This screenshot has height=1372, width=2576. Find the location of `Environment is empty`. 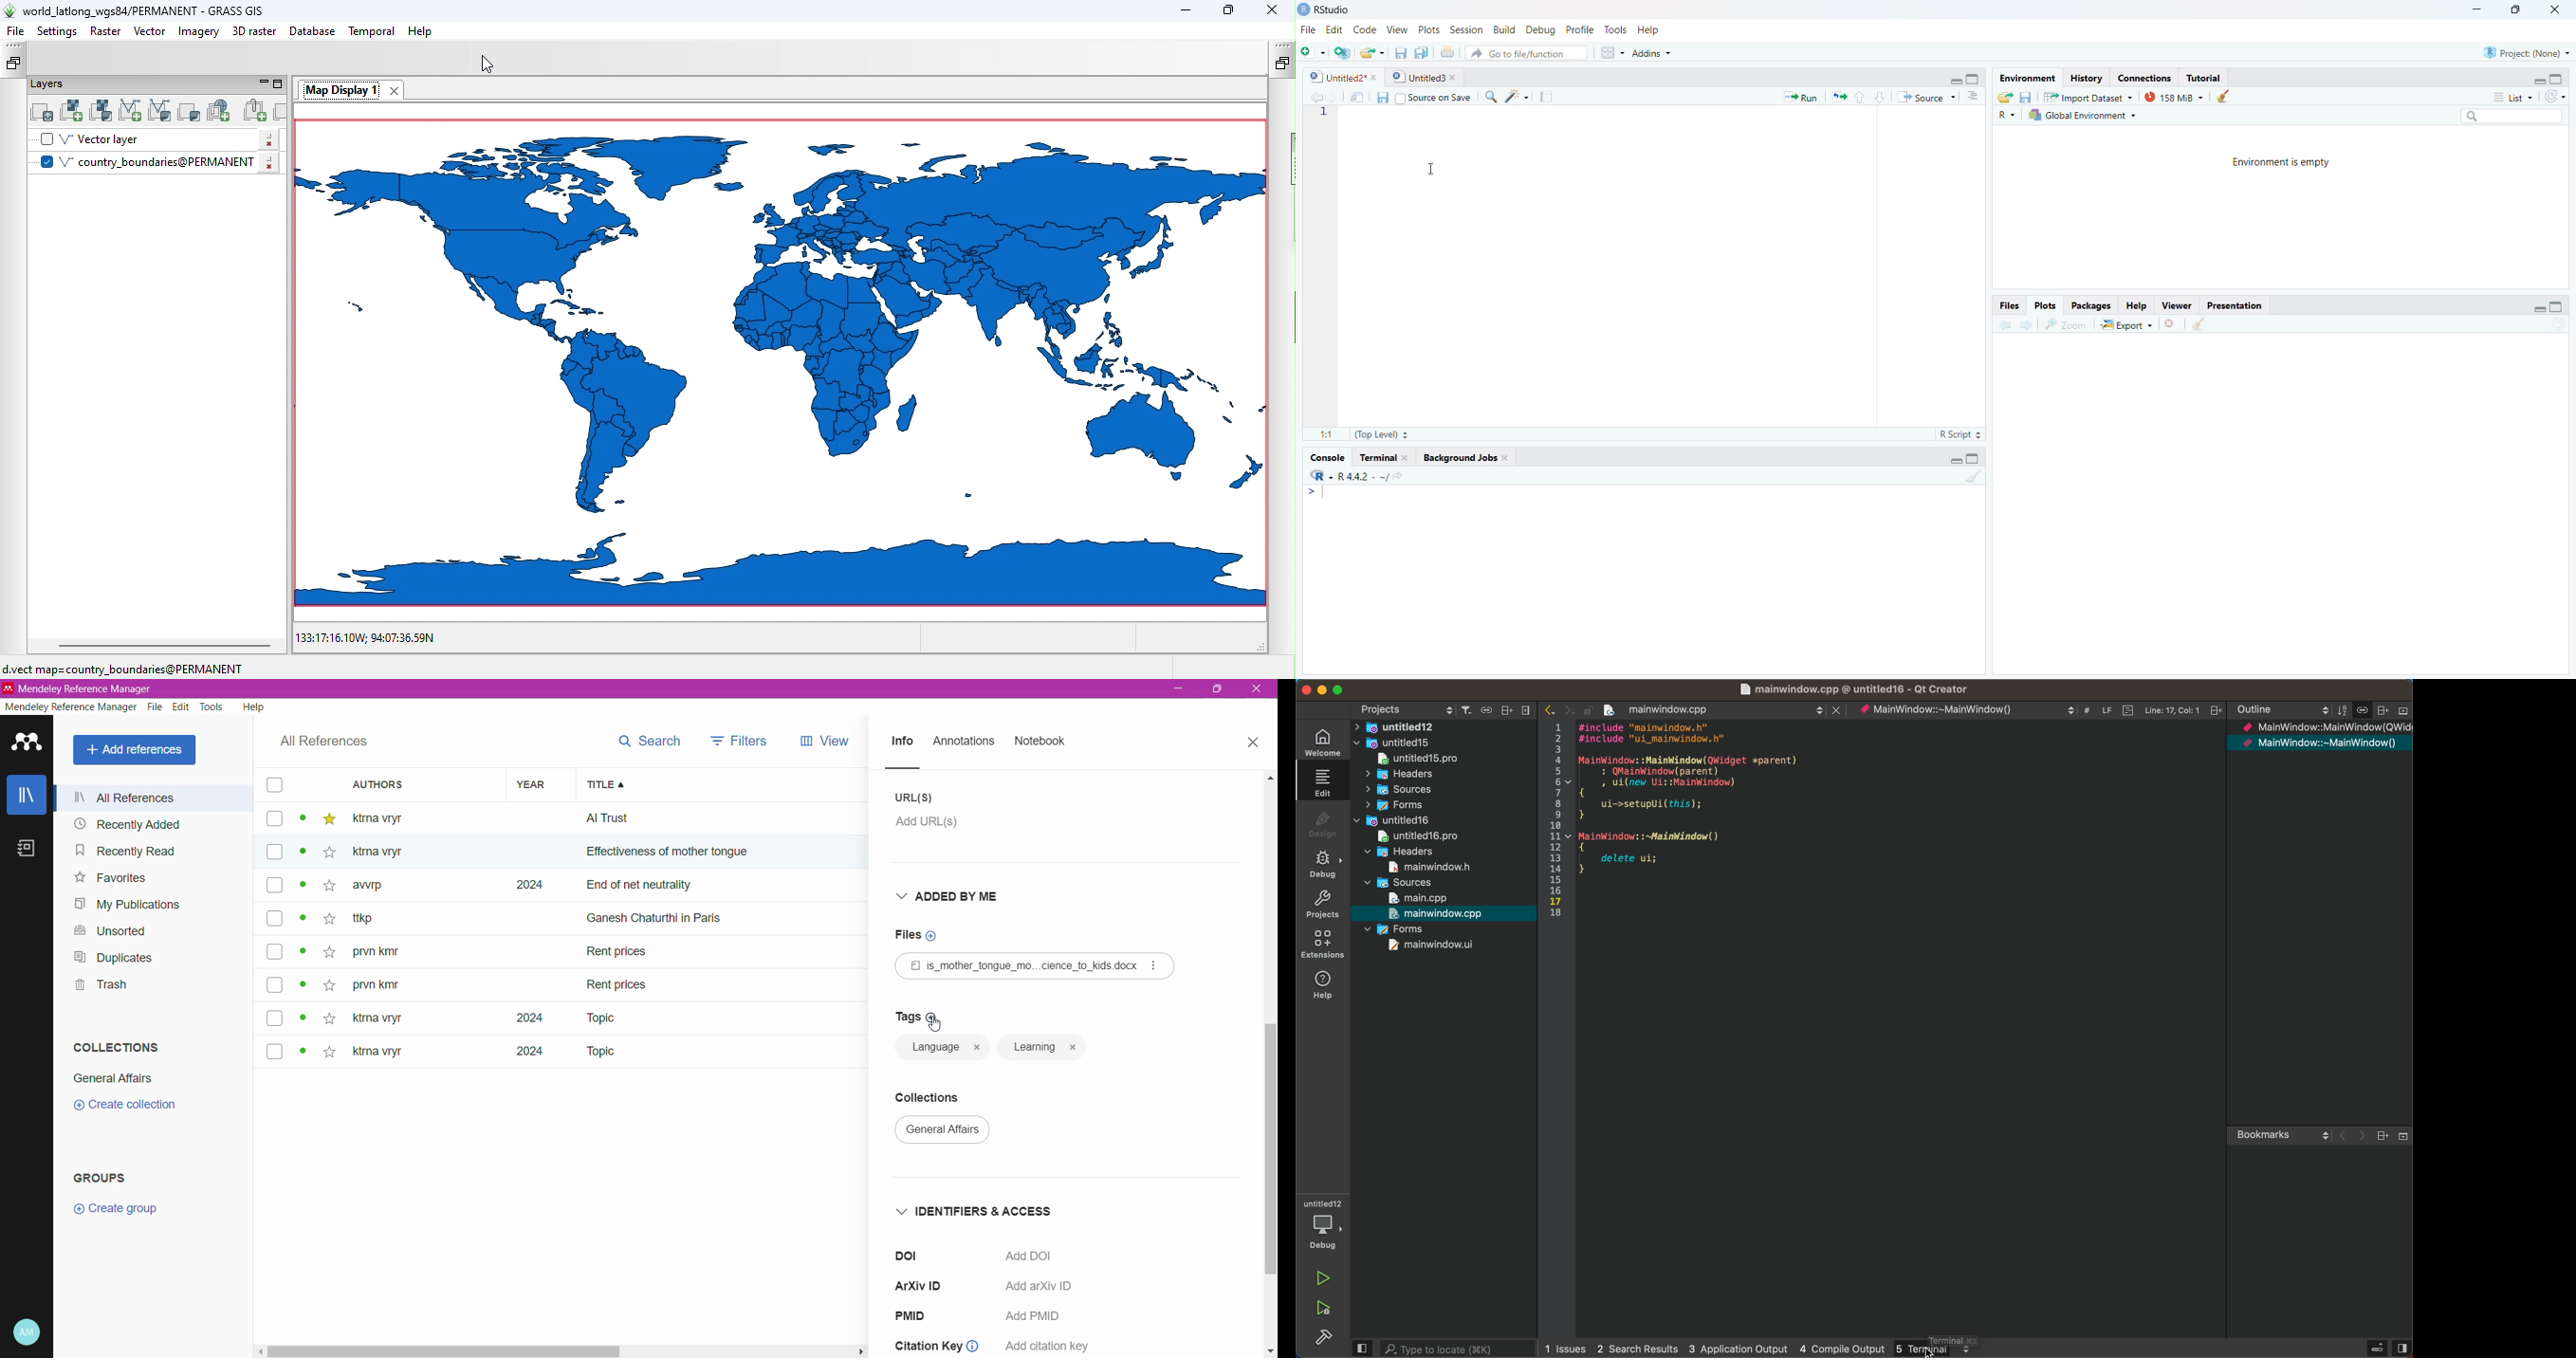

Environment is empty is located at coordinates (2279, 207).